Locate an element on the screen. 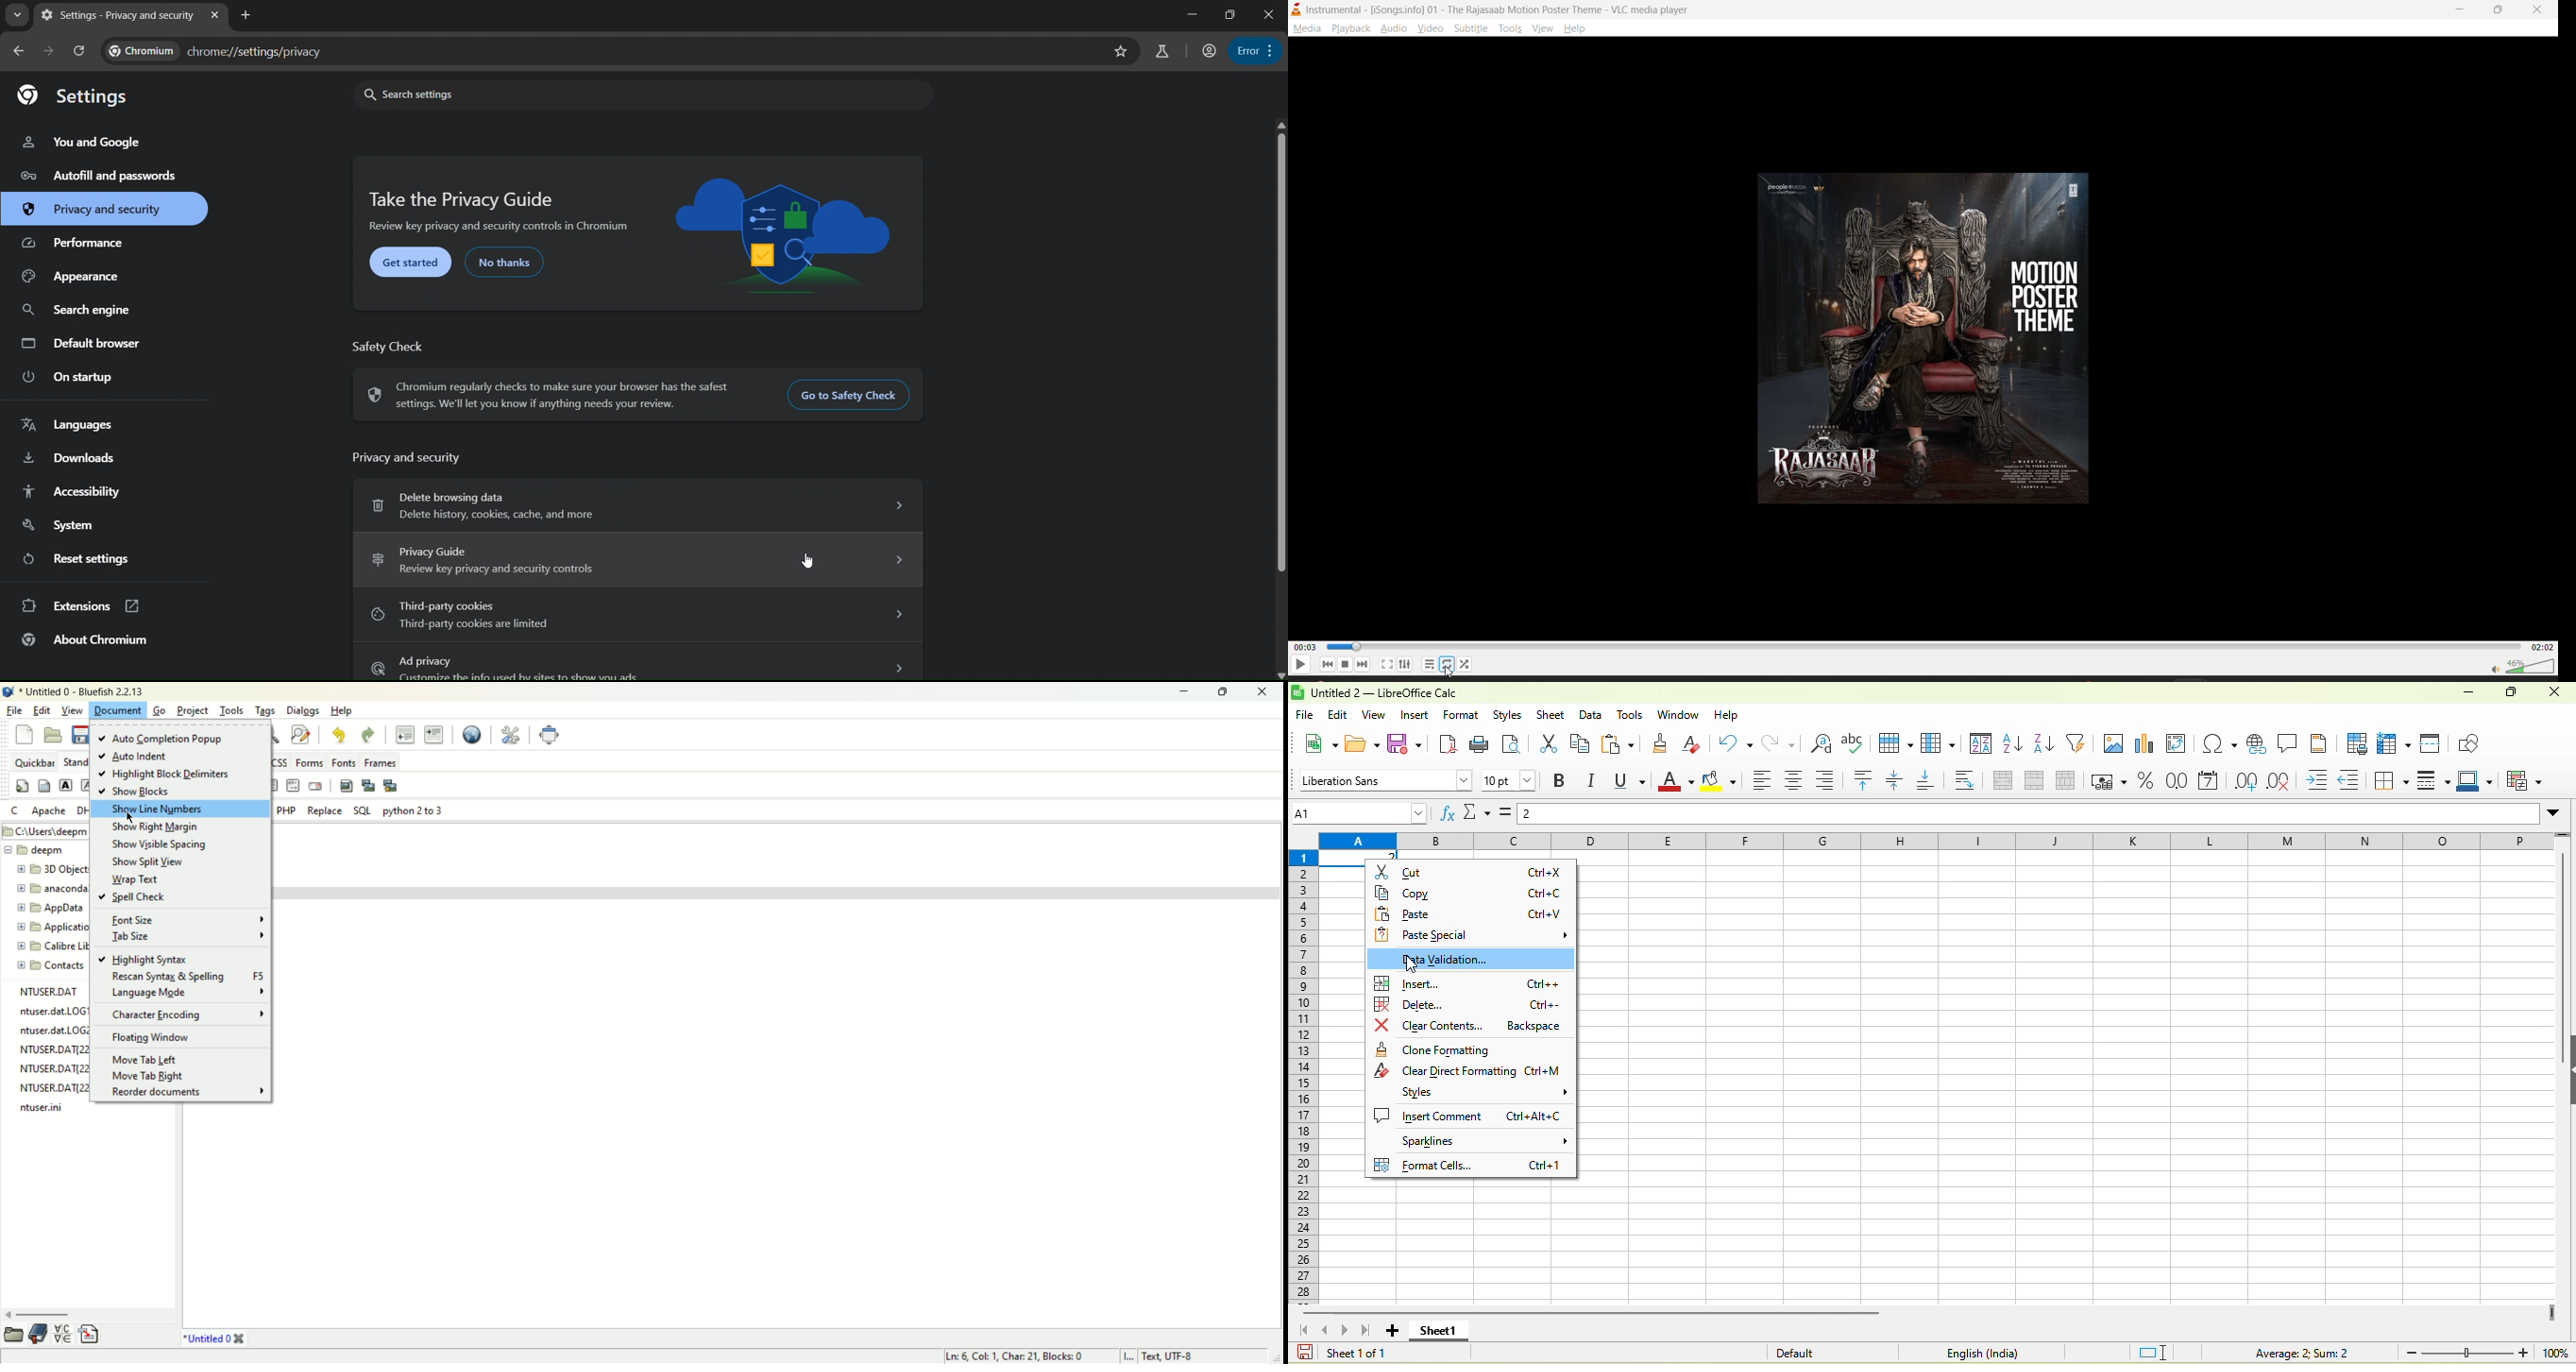  previous is located at coordinates (1326, 665).